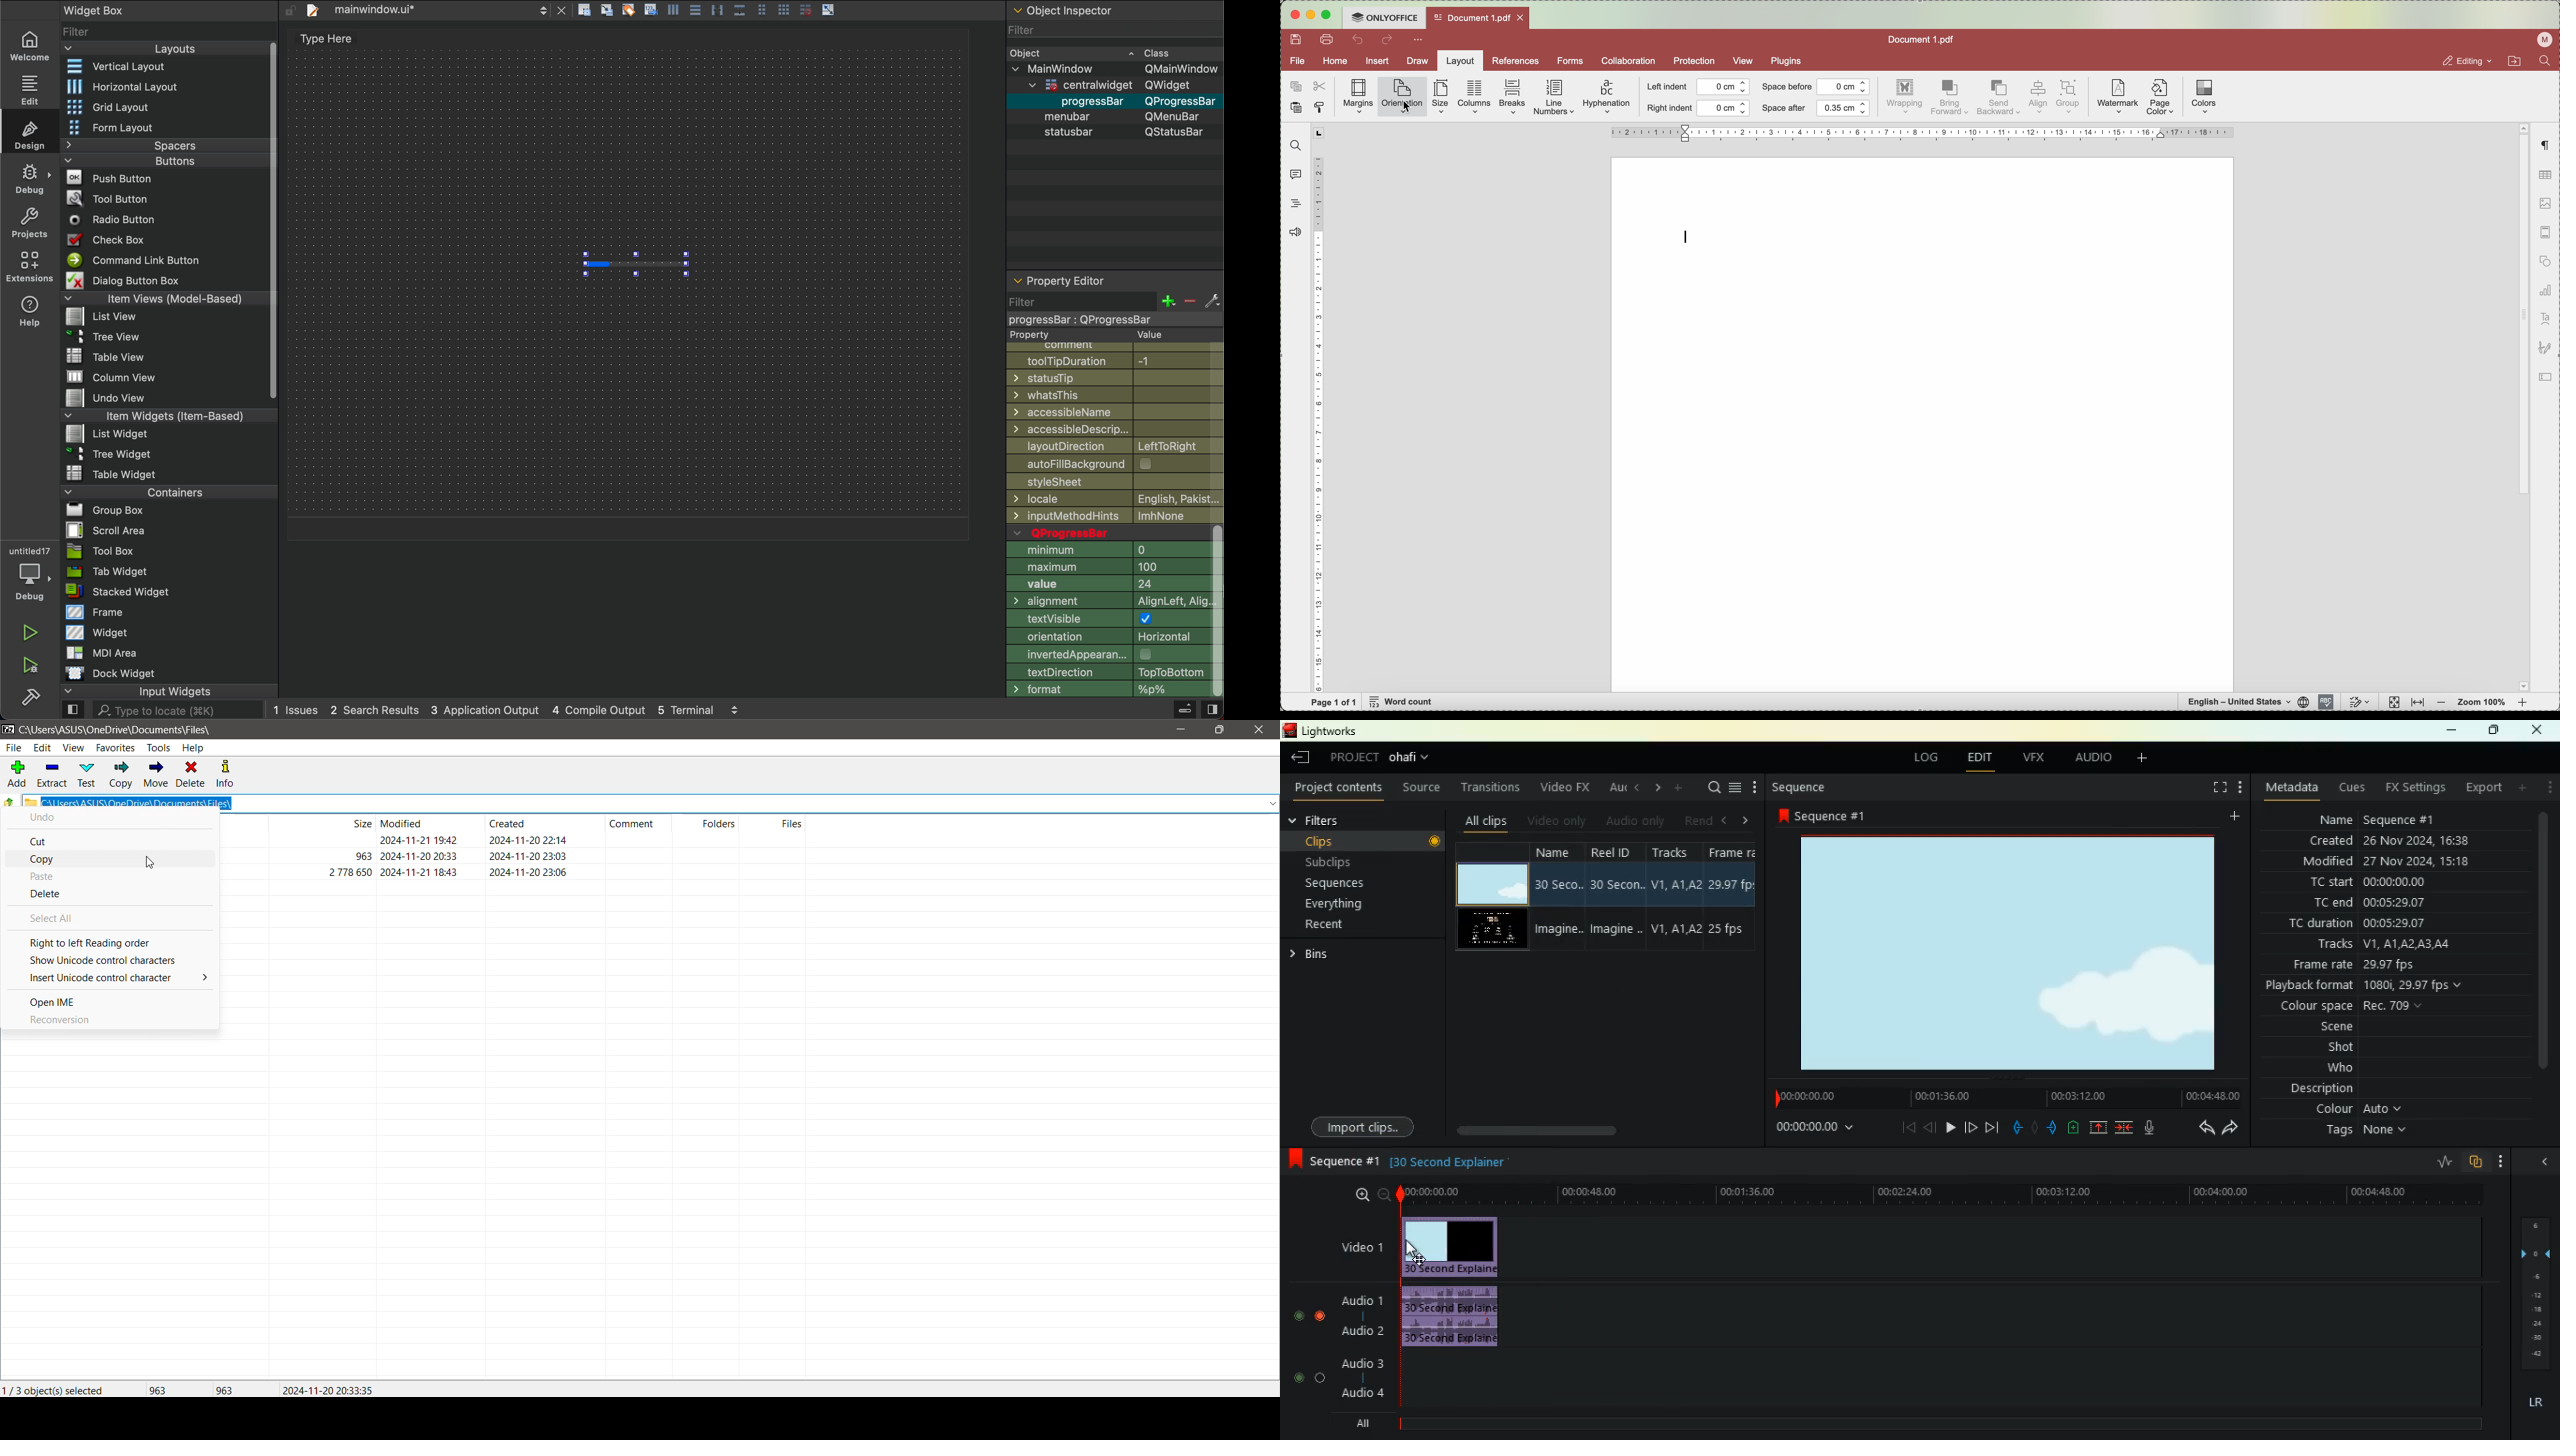  Describe the element at coordinates (2520, 686) in the screenshot. I see `page dropdown` at that location.